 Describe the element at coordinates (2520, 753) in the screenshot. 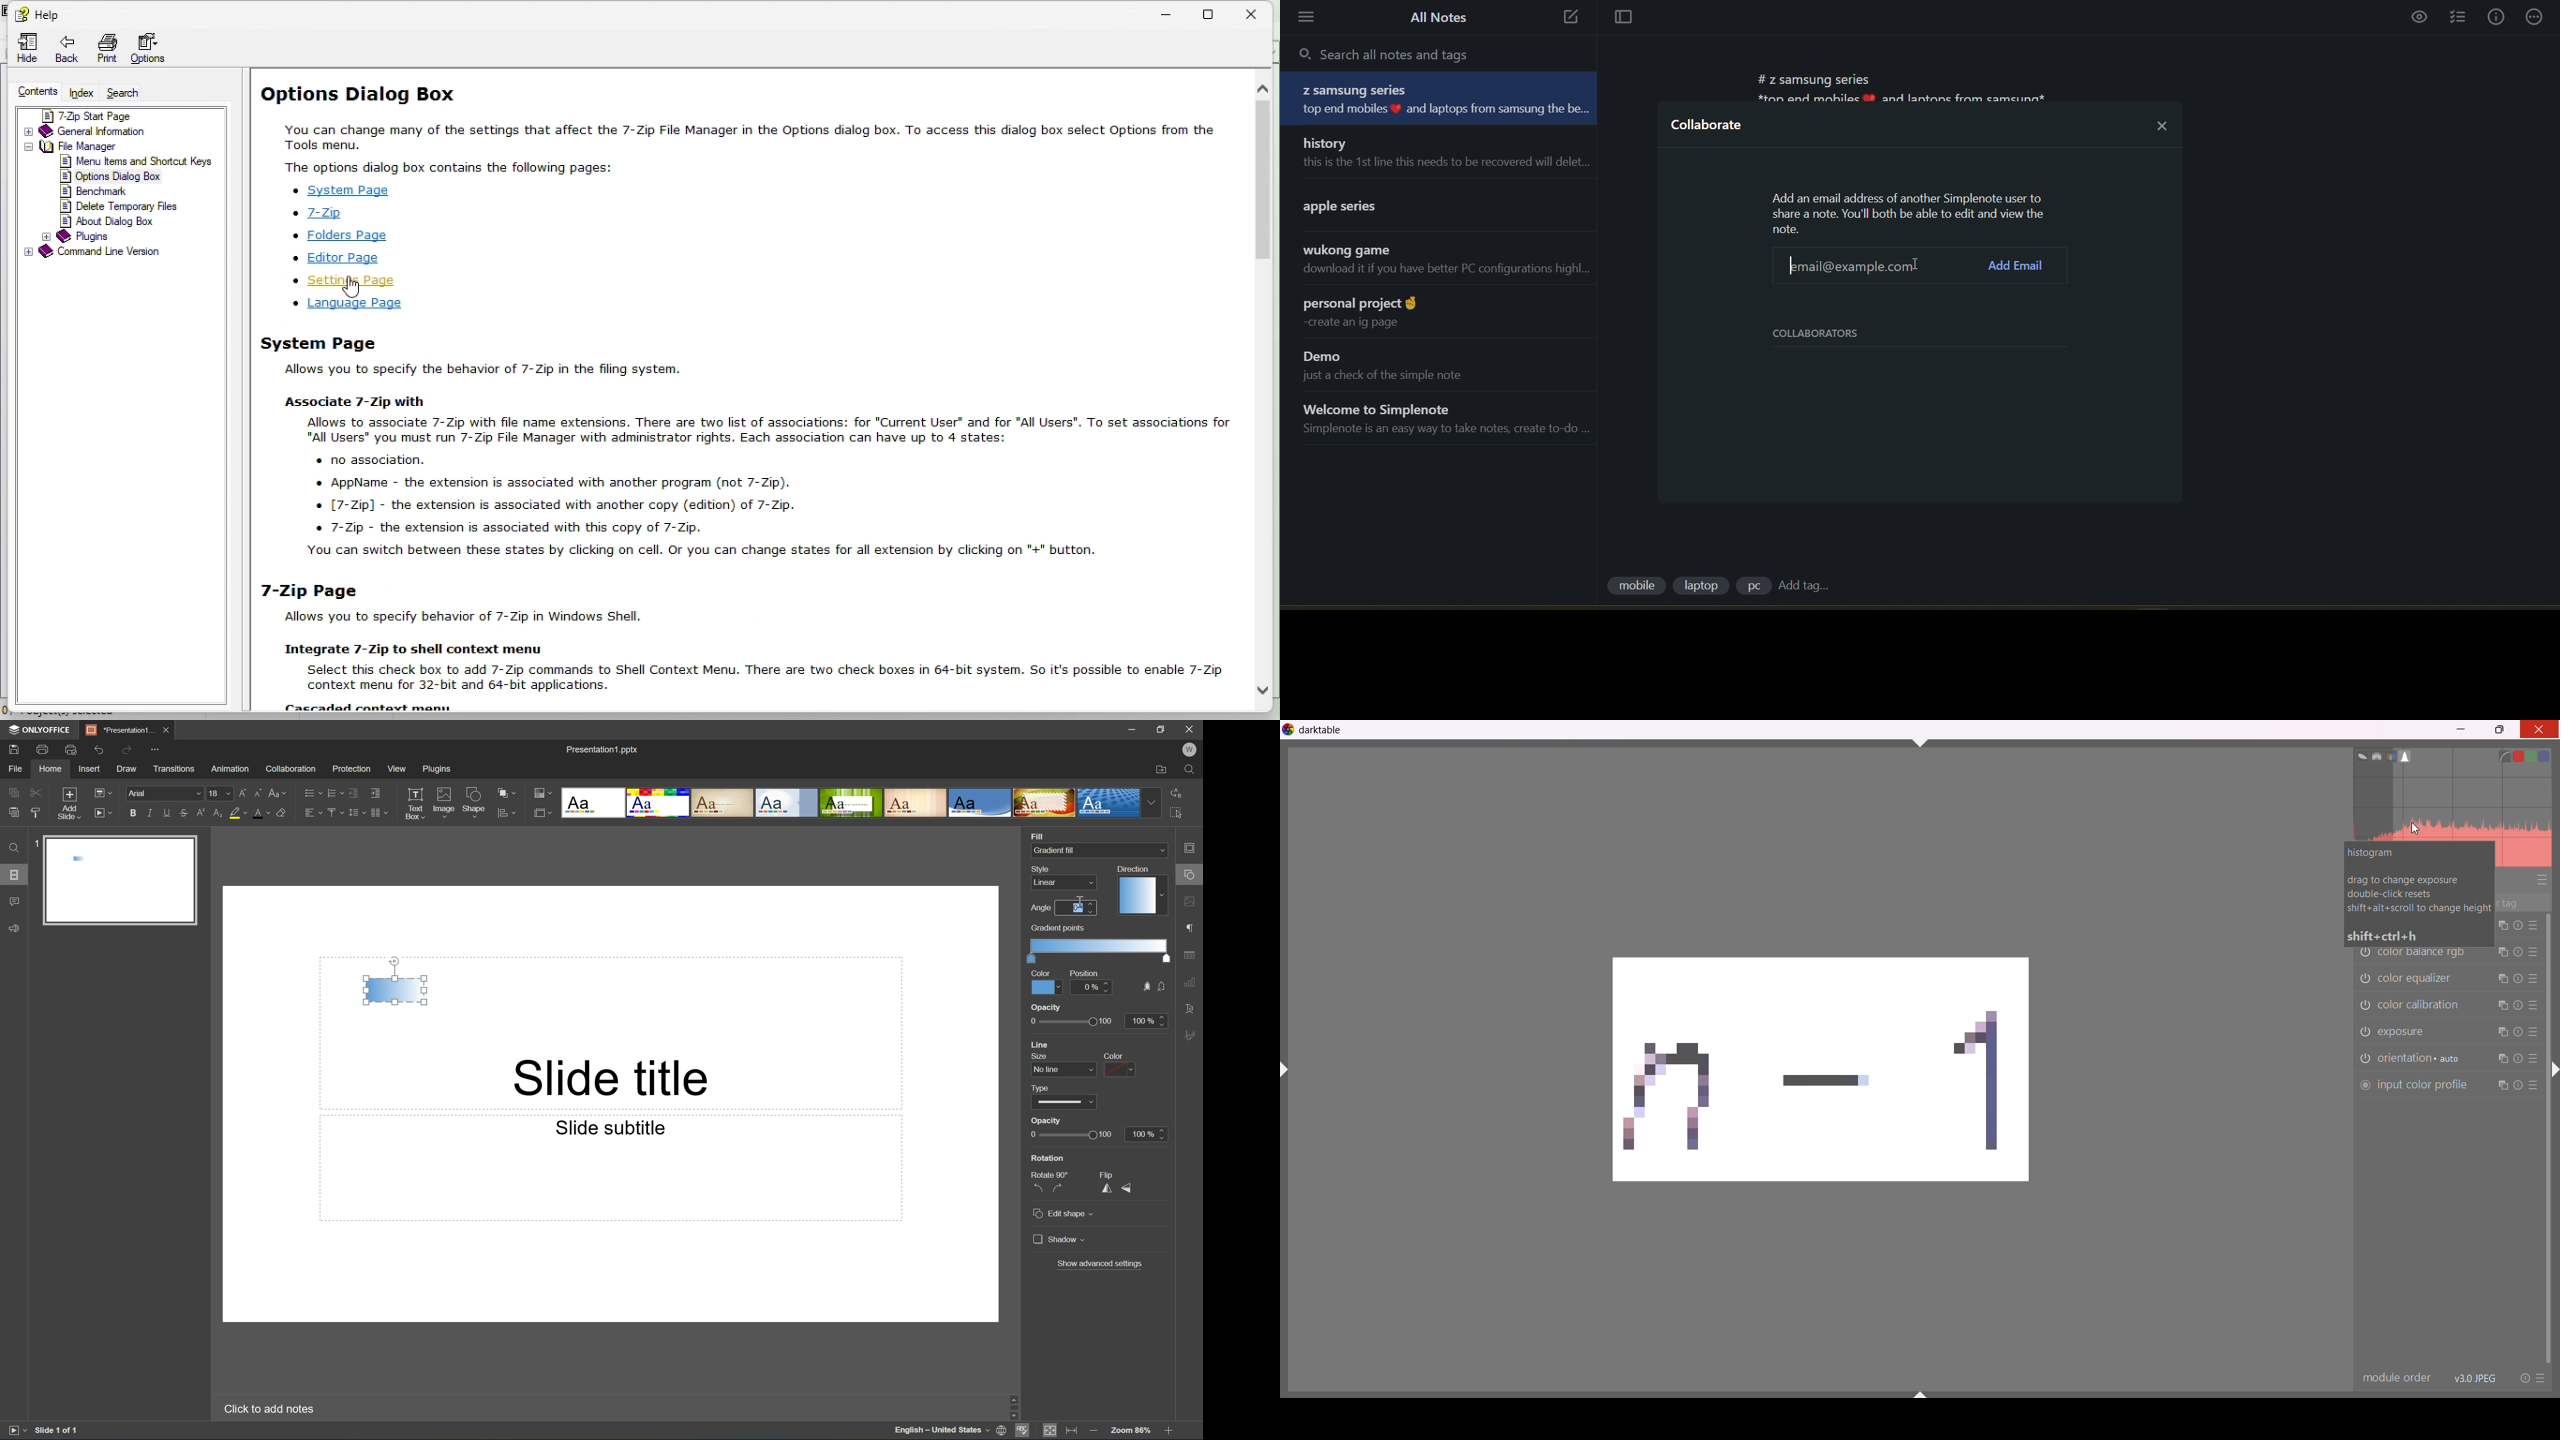

I see `red` at that location.